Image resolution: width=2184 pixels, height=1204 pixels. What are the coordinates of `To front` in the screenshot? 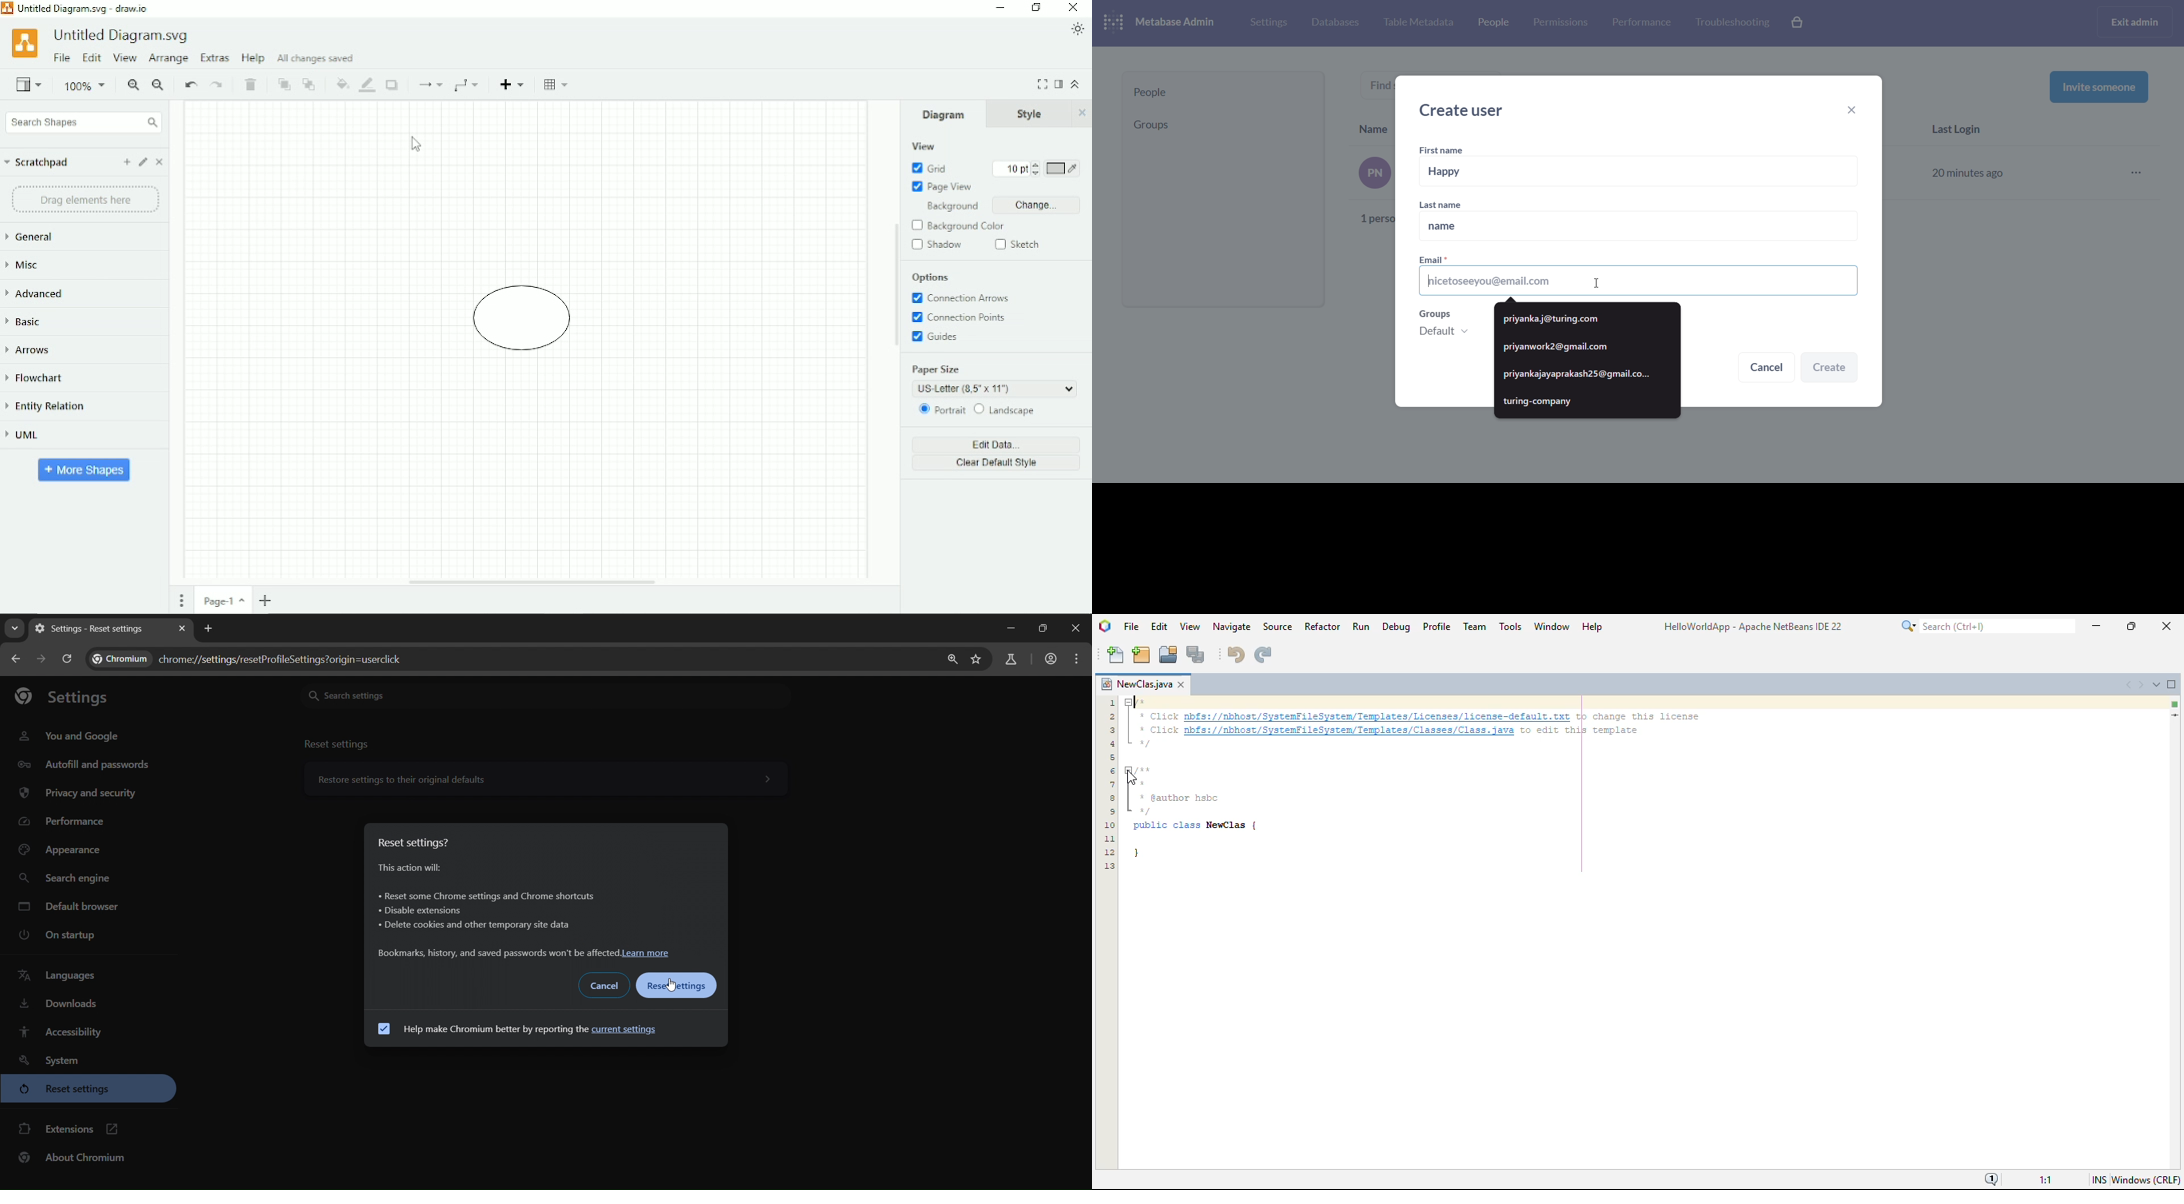 It's located at (284, 85).